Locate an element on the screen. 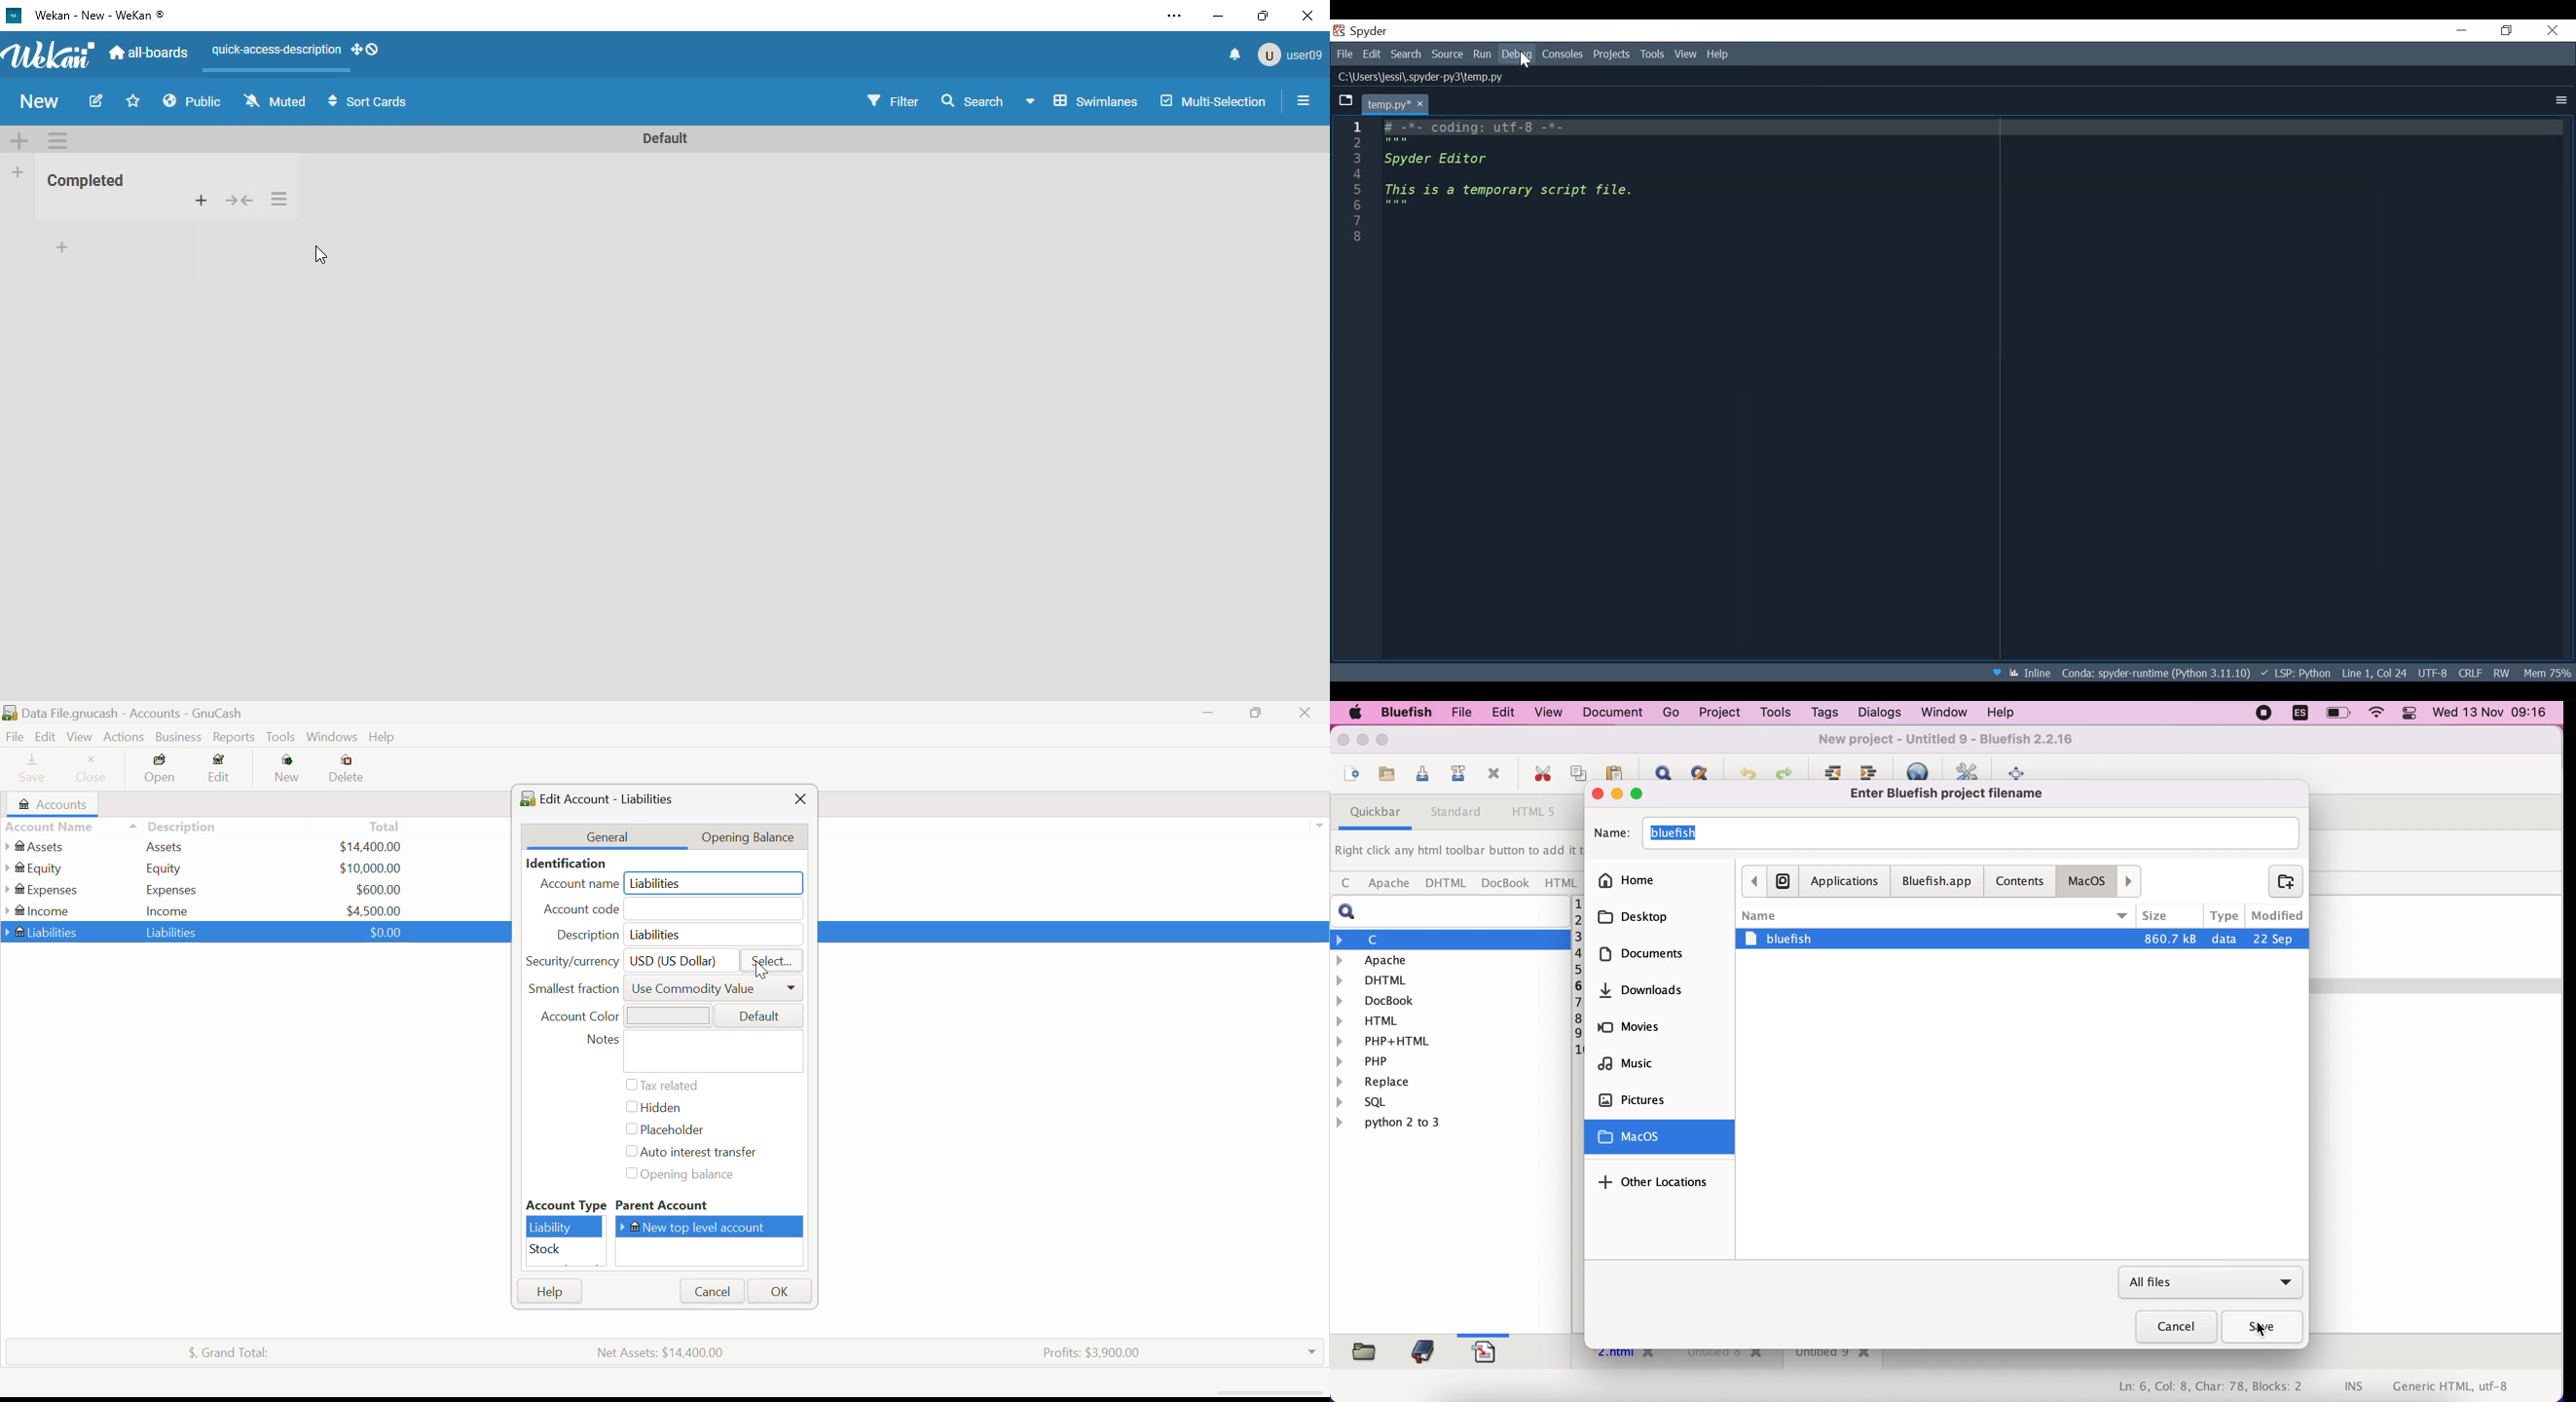 This screenshot has width=2576, height=1428. Total is located at coordinates (221, 1351).